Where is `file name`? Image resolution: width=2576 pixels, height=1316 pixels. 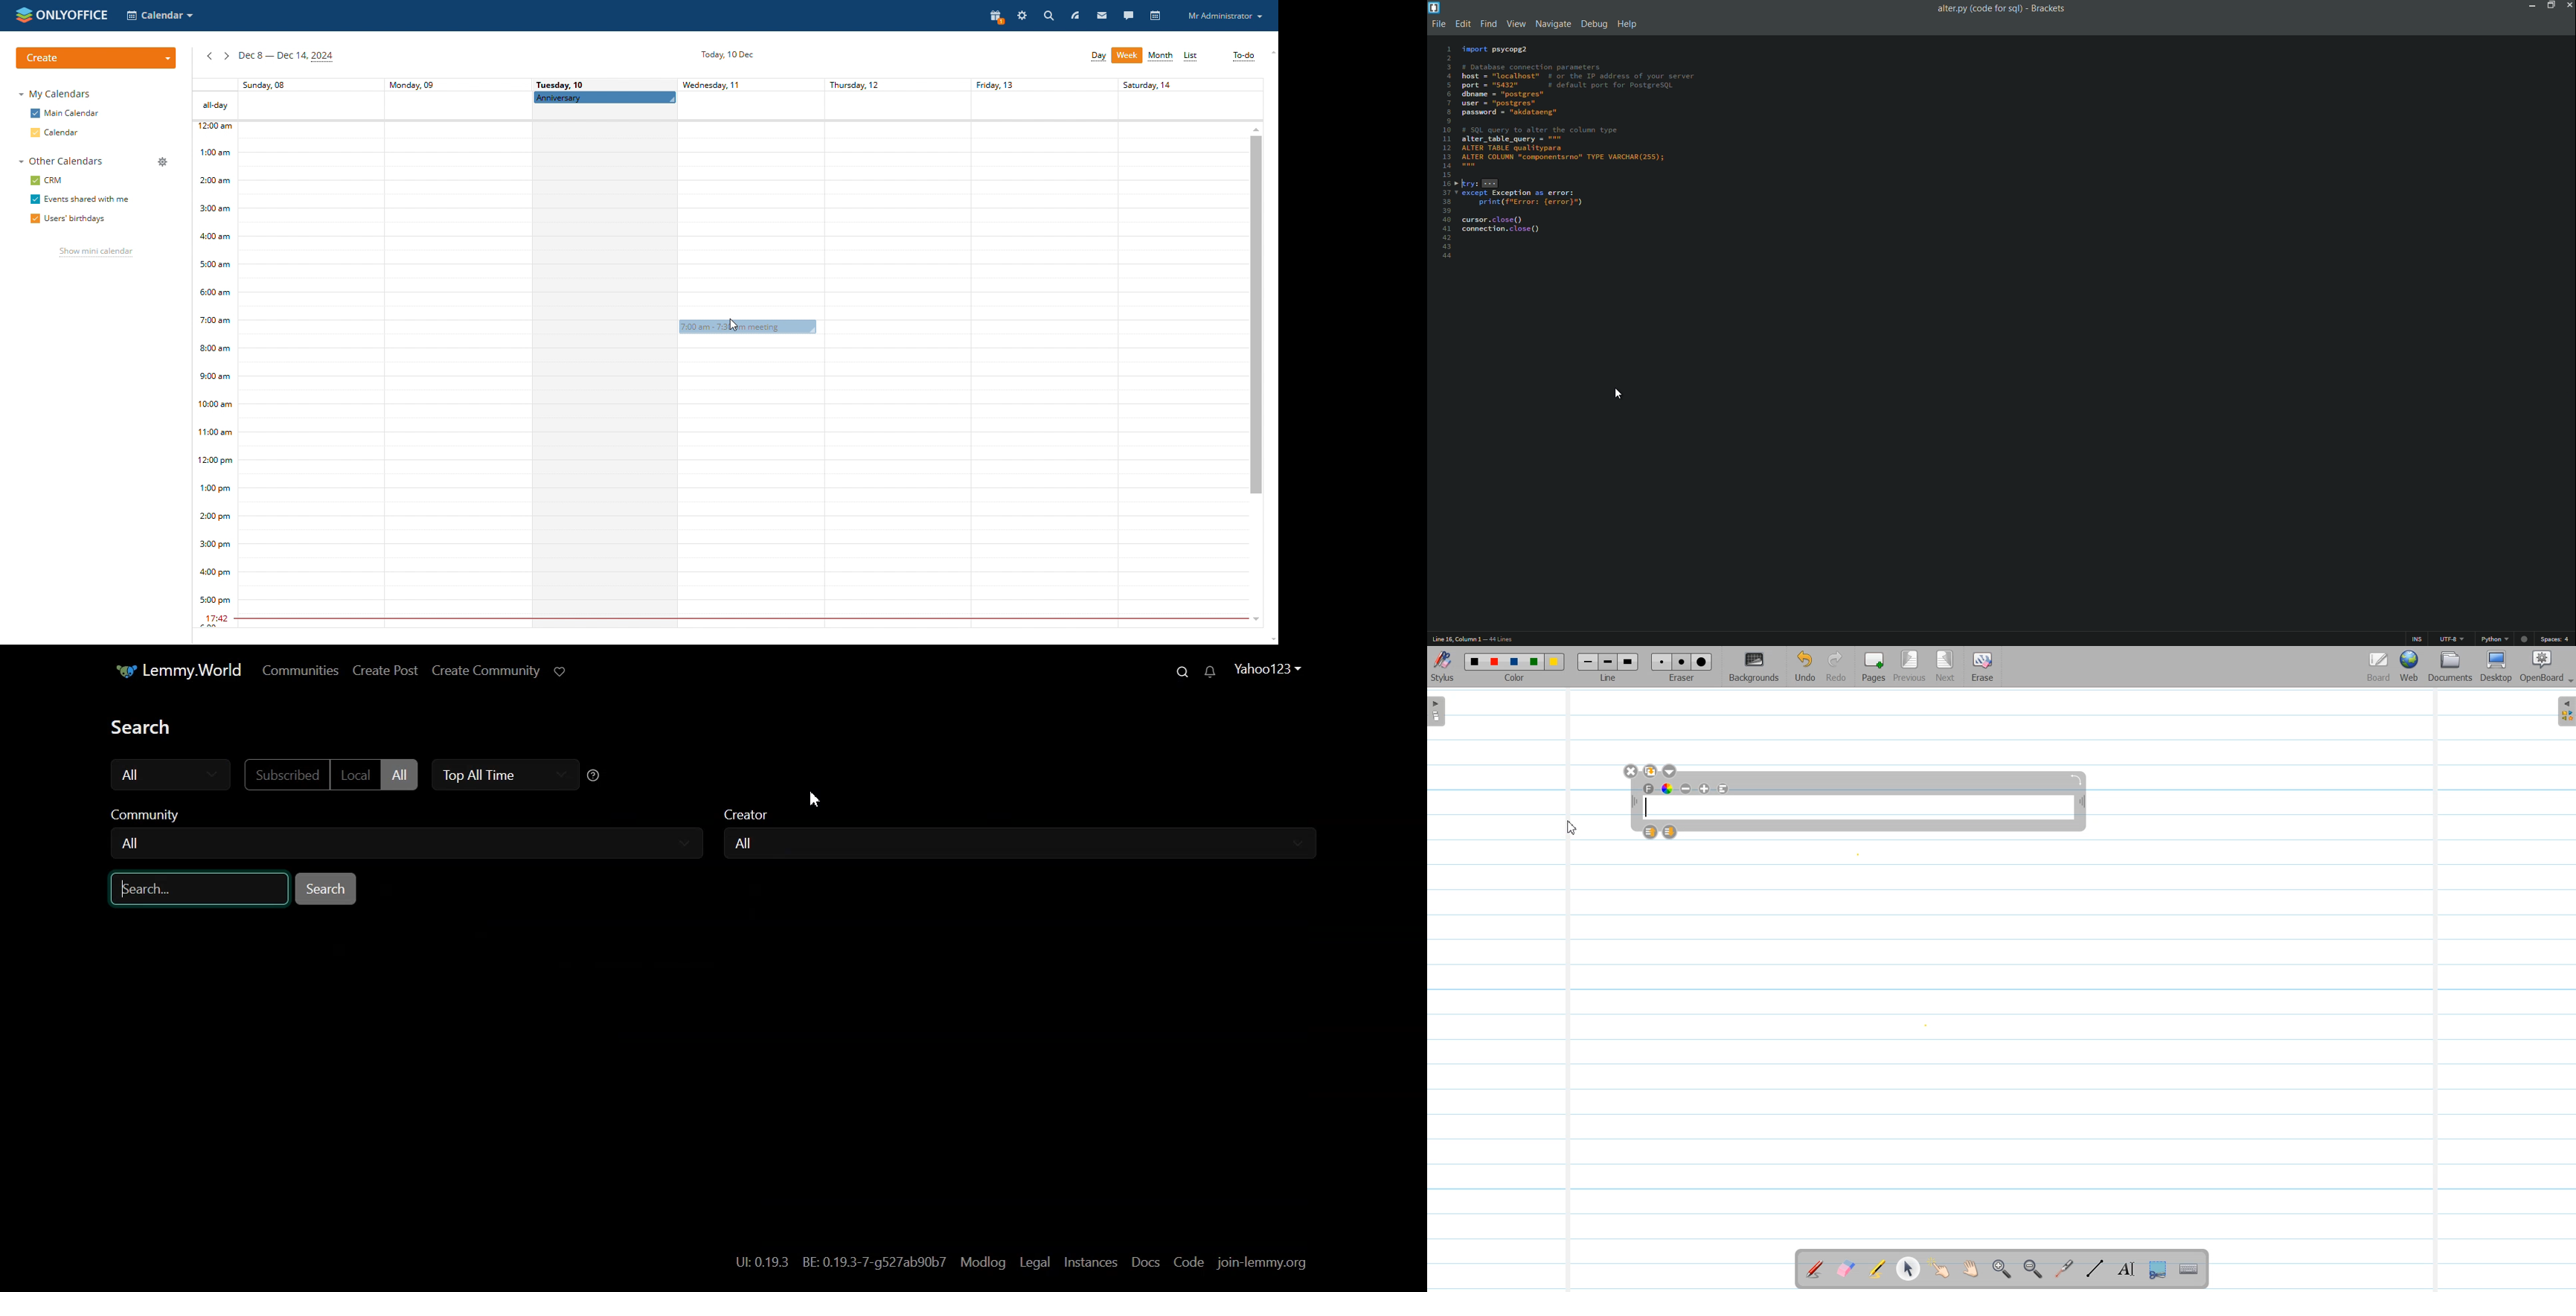 file name is located at coordinates (2004, 9).